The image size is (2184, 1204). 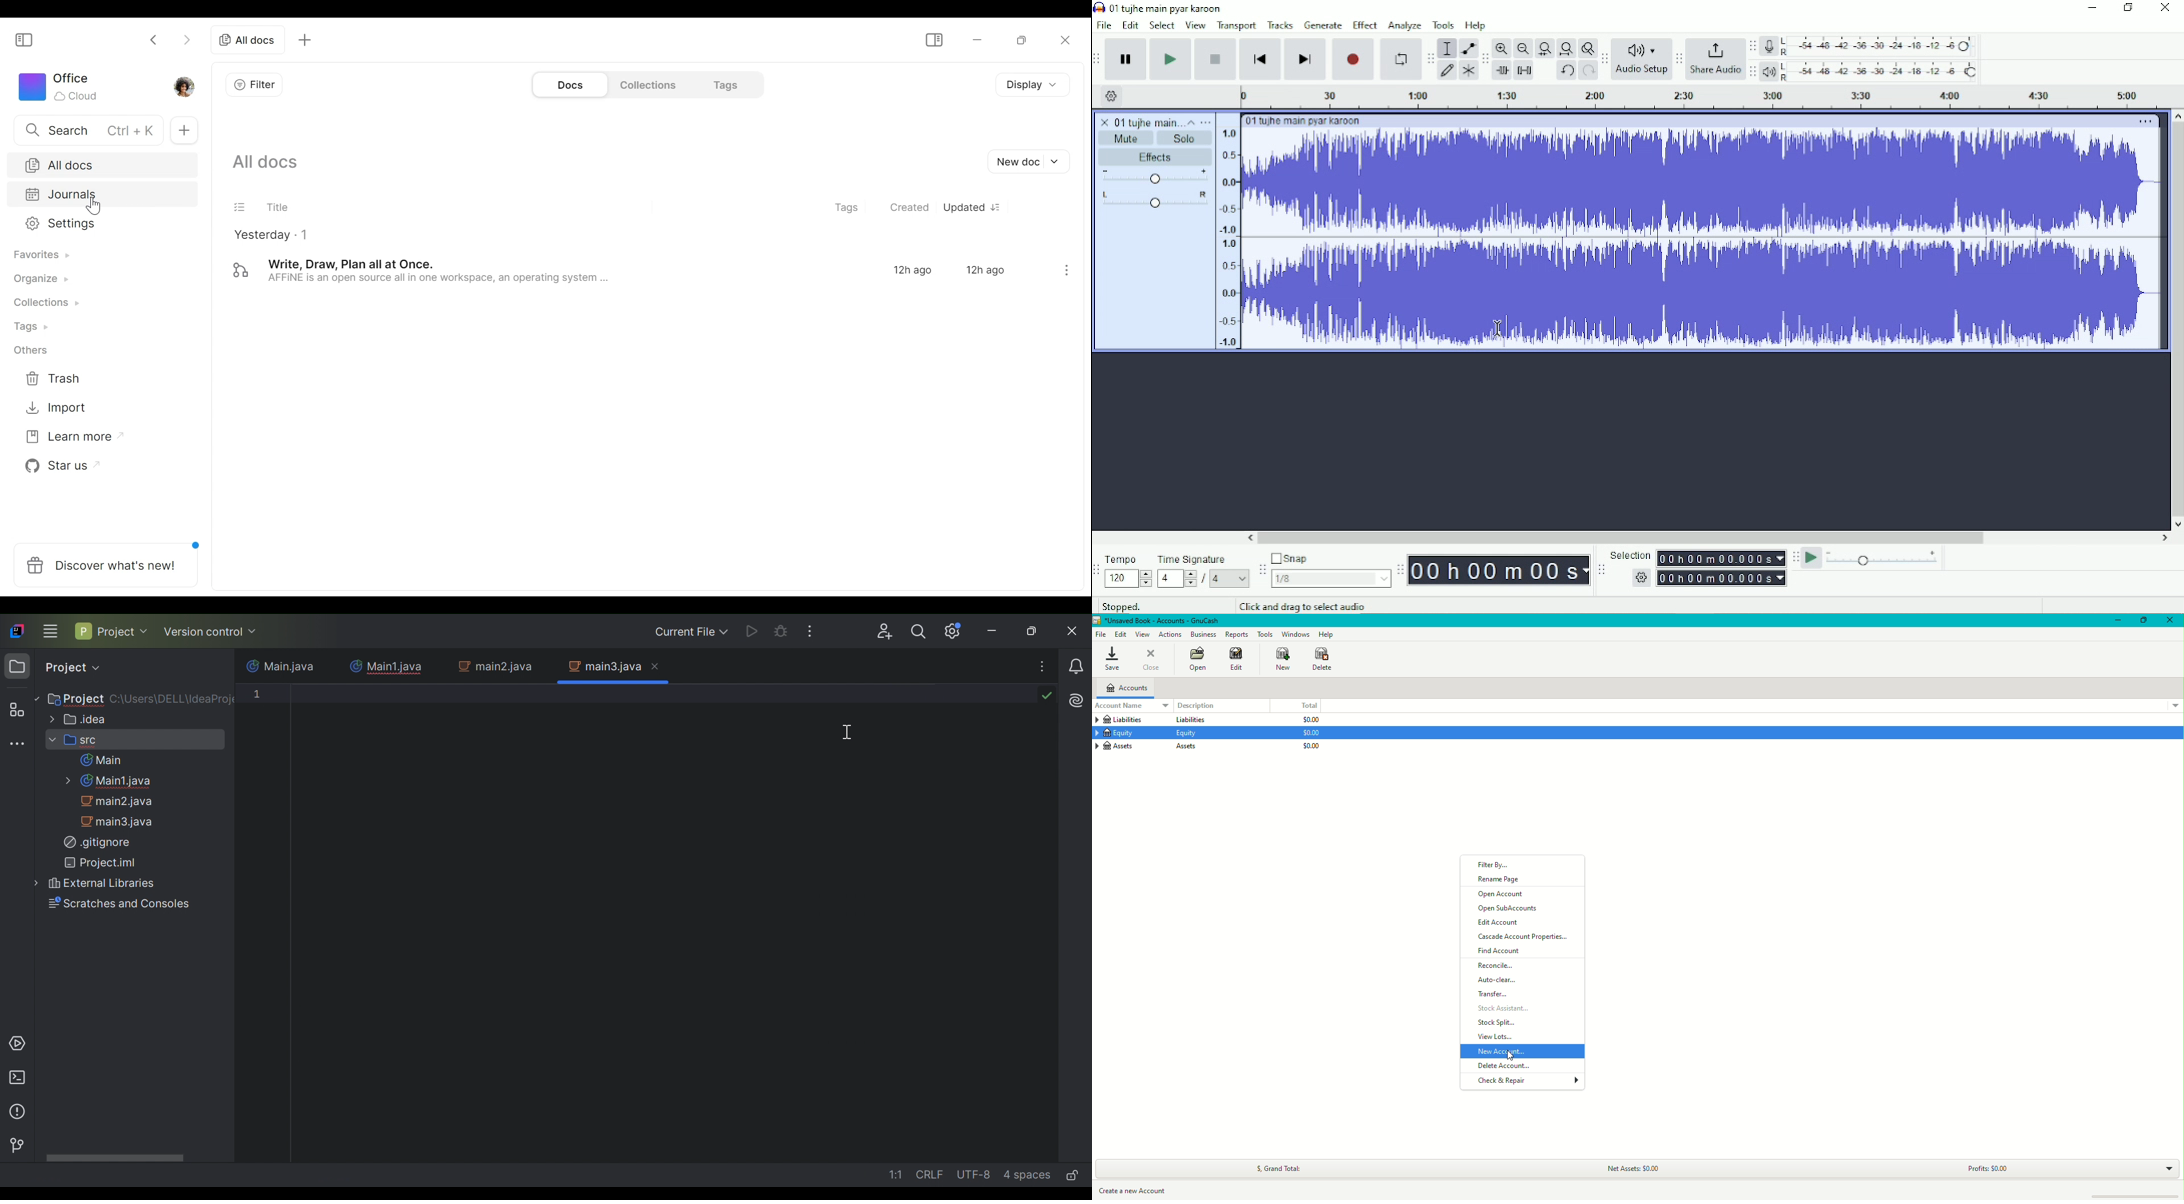 I want to click on Equity, so click(x=1121, y=734).